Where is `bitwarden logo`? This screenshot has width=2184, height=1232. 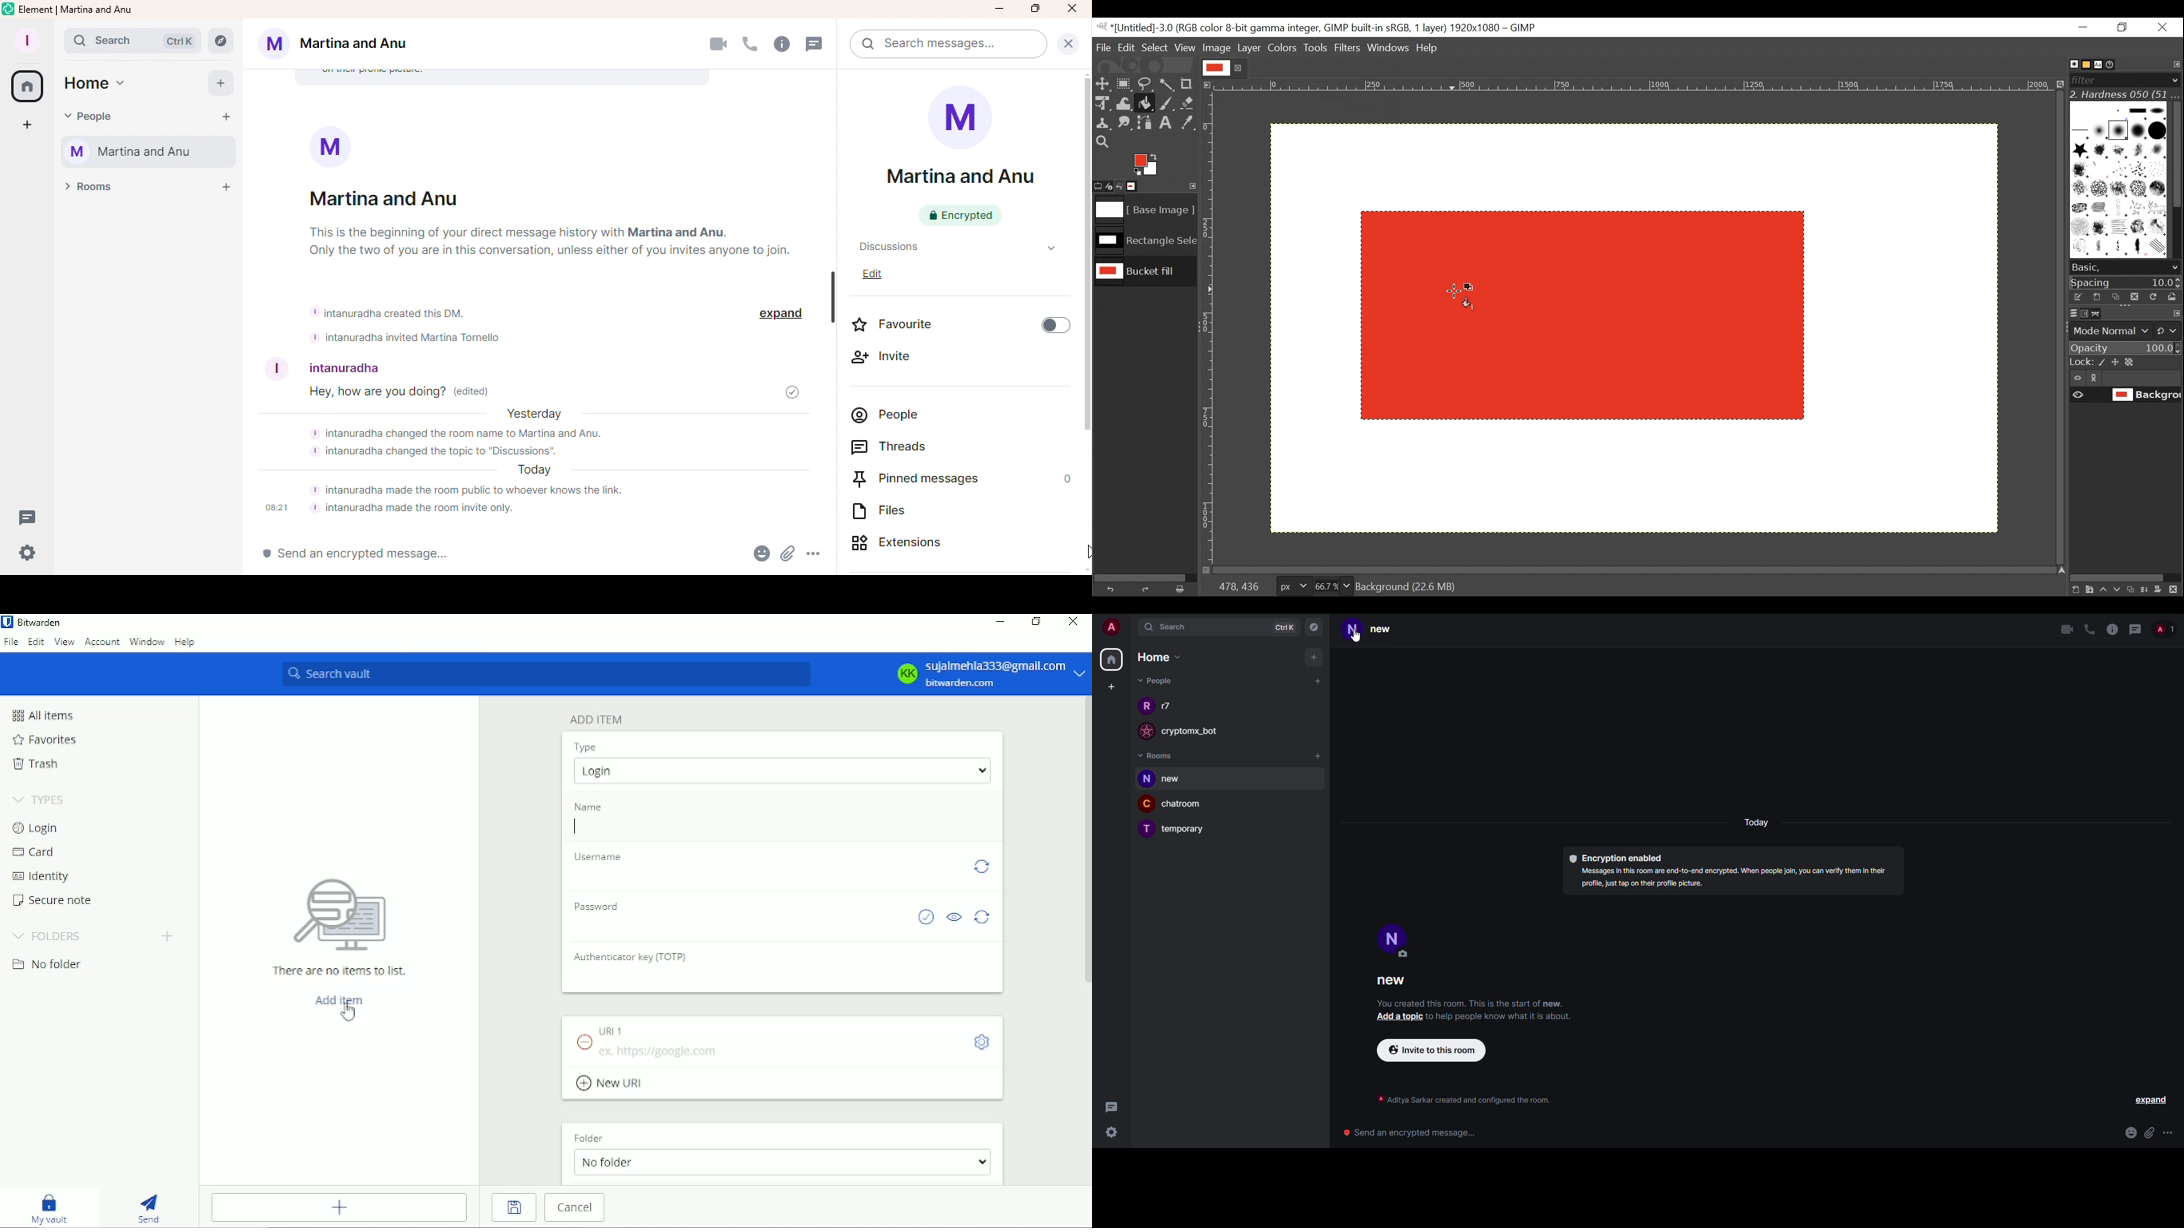
bitwarden logo is located at coordinates (7, 621).